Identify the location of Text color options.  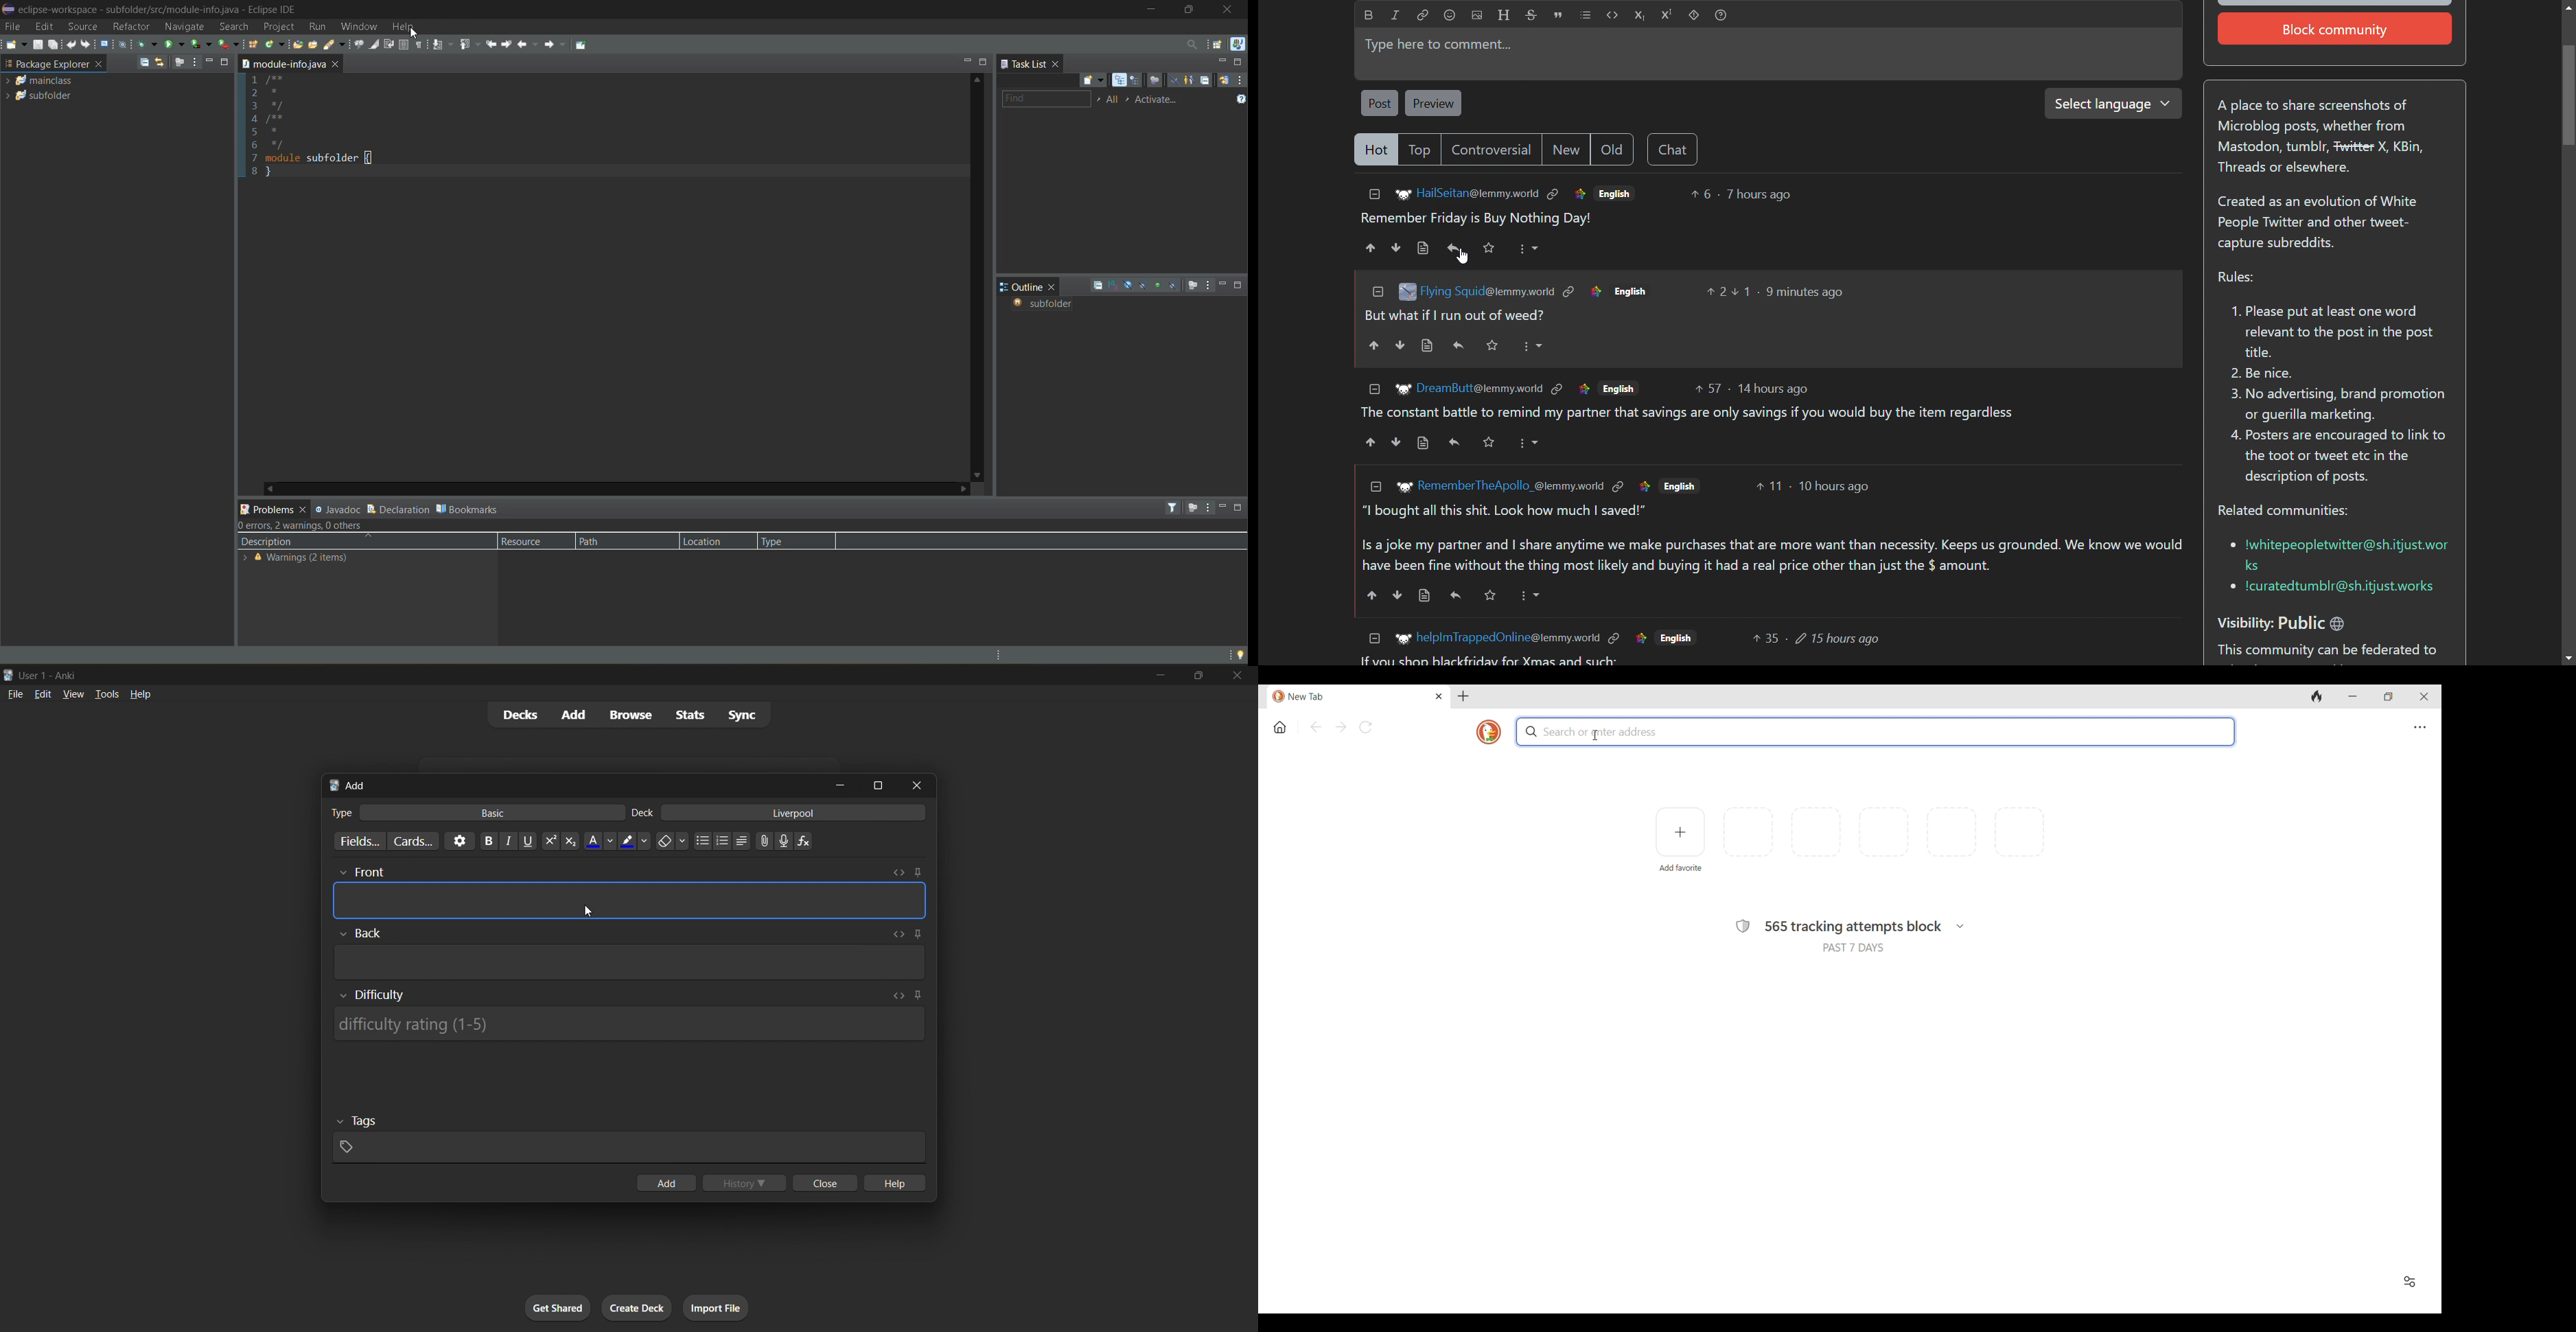
(599, 840).